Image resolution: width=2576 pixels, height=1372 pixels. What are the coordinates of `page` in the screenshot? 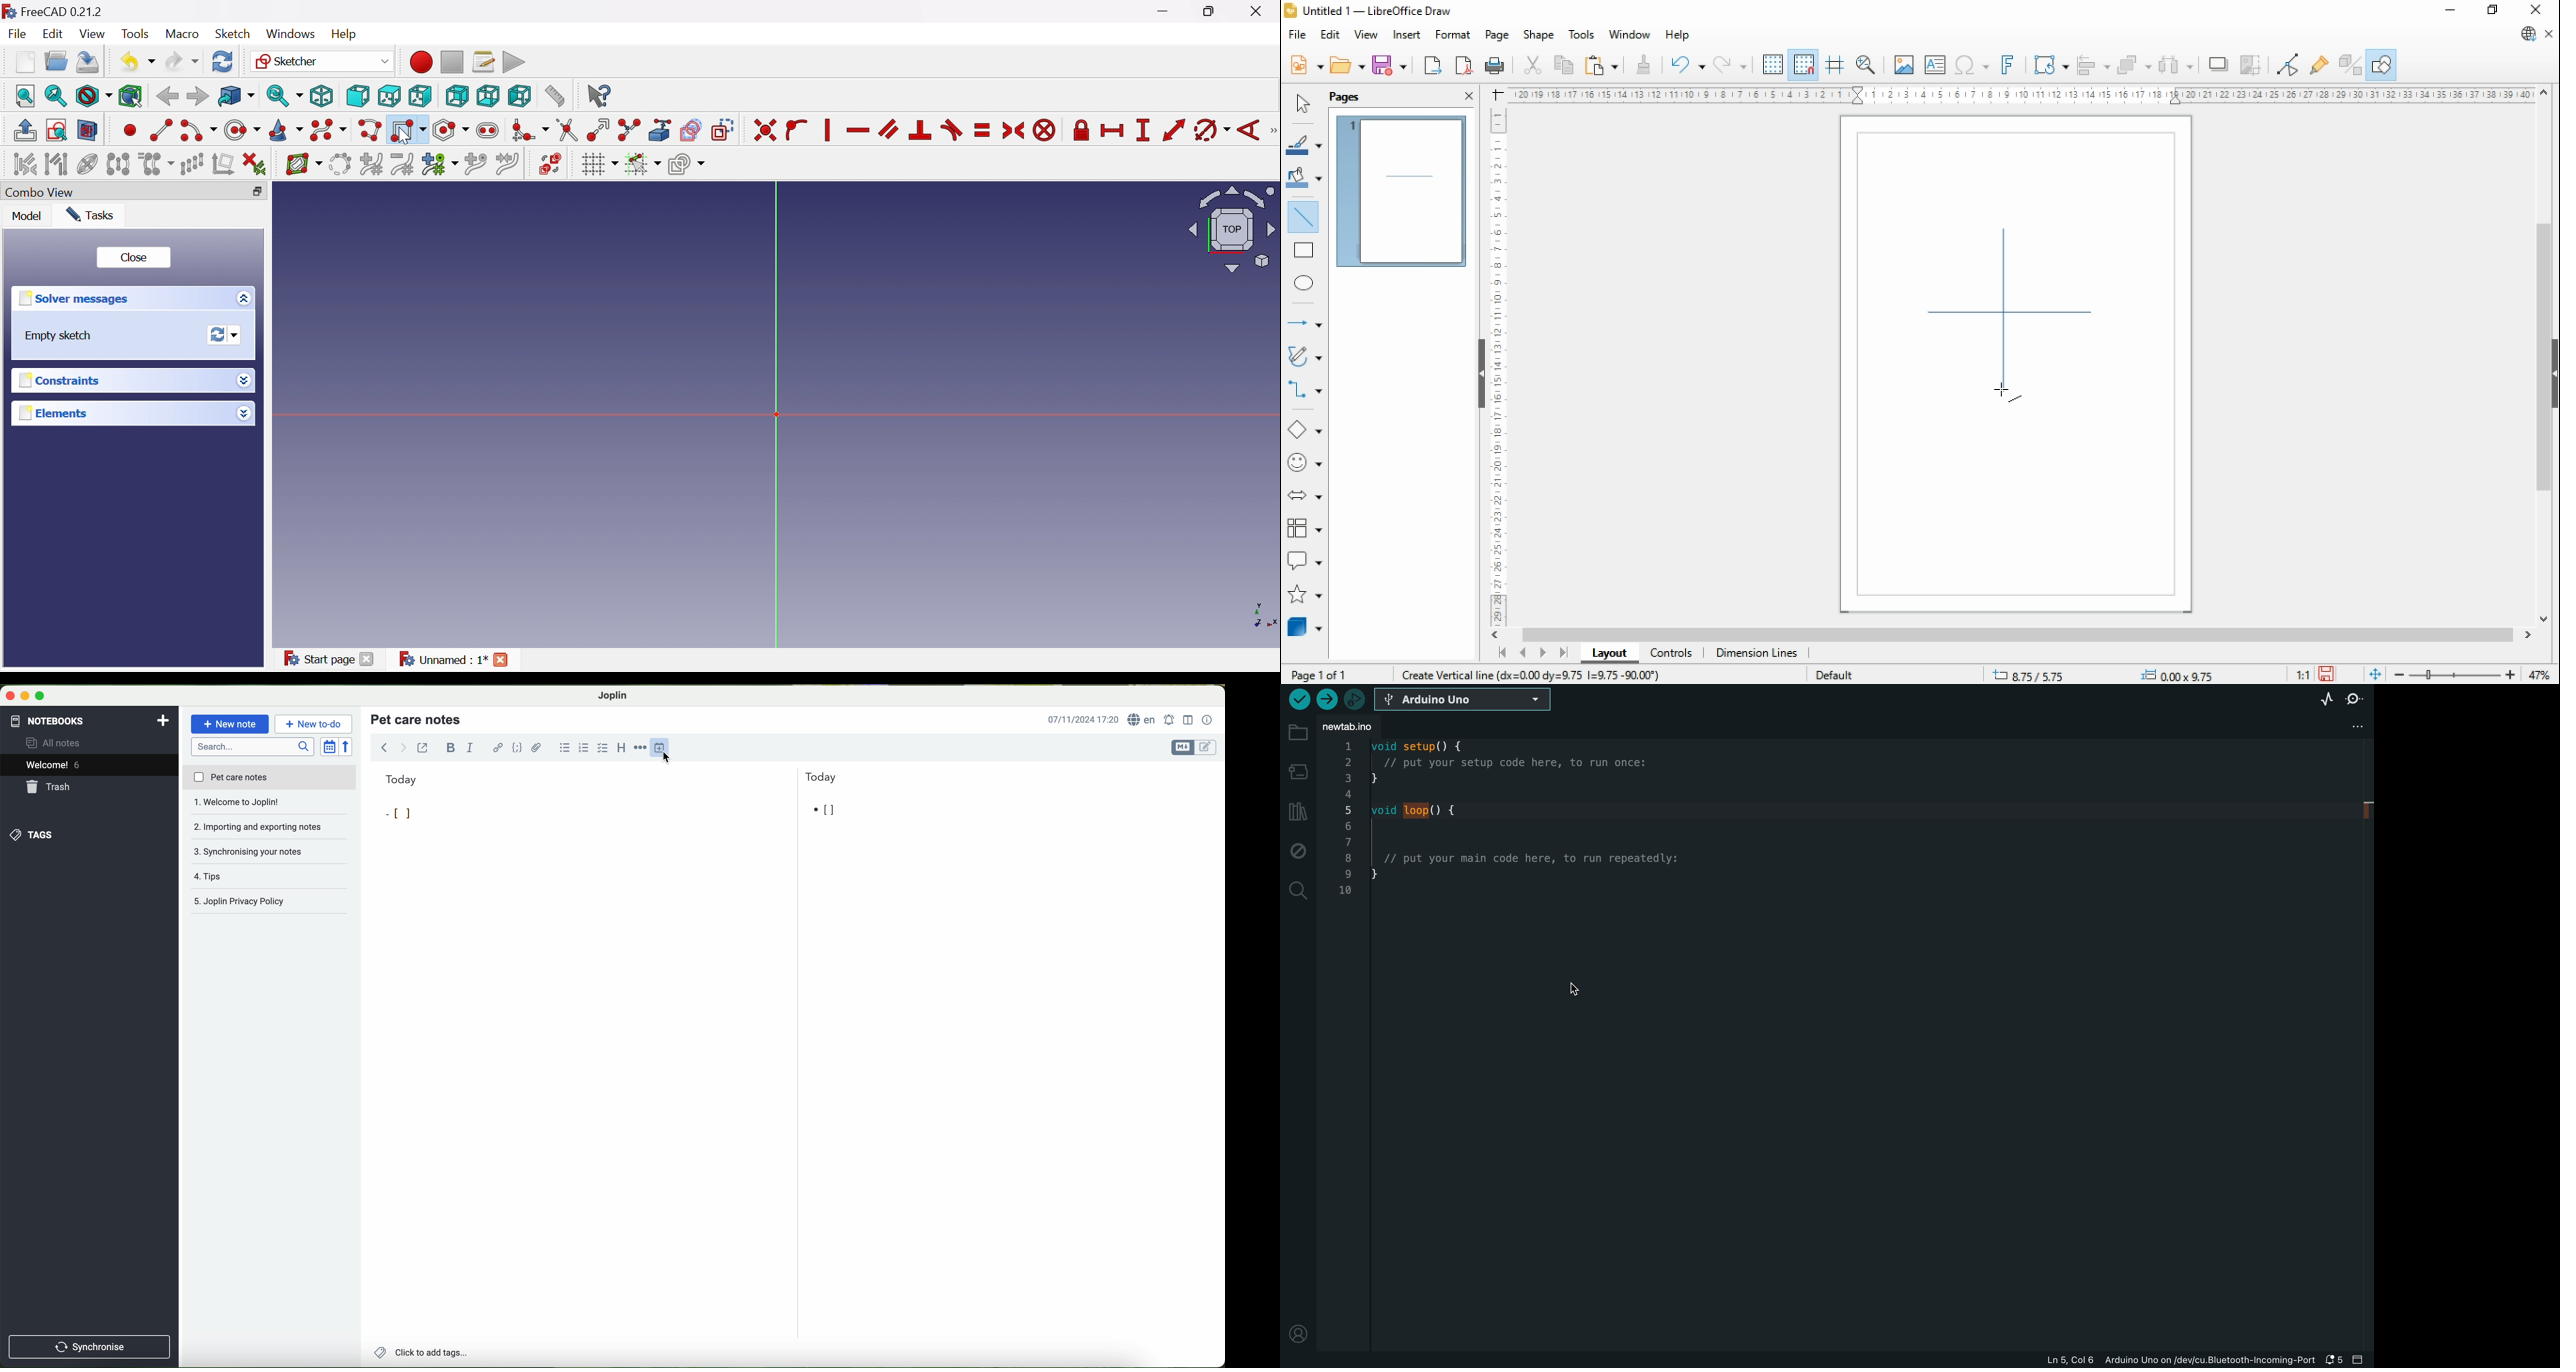 It's located at (1495, 35).